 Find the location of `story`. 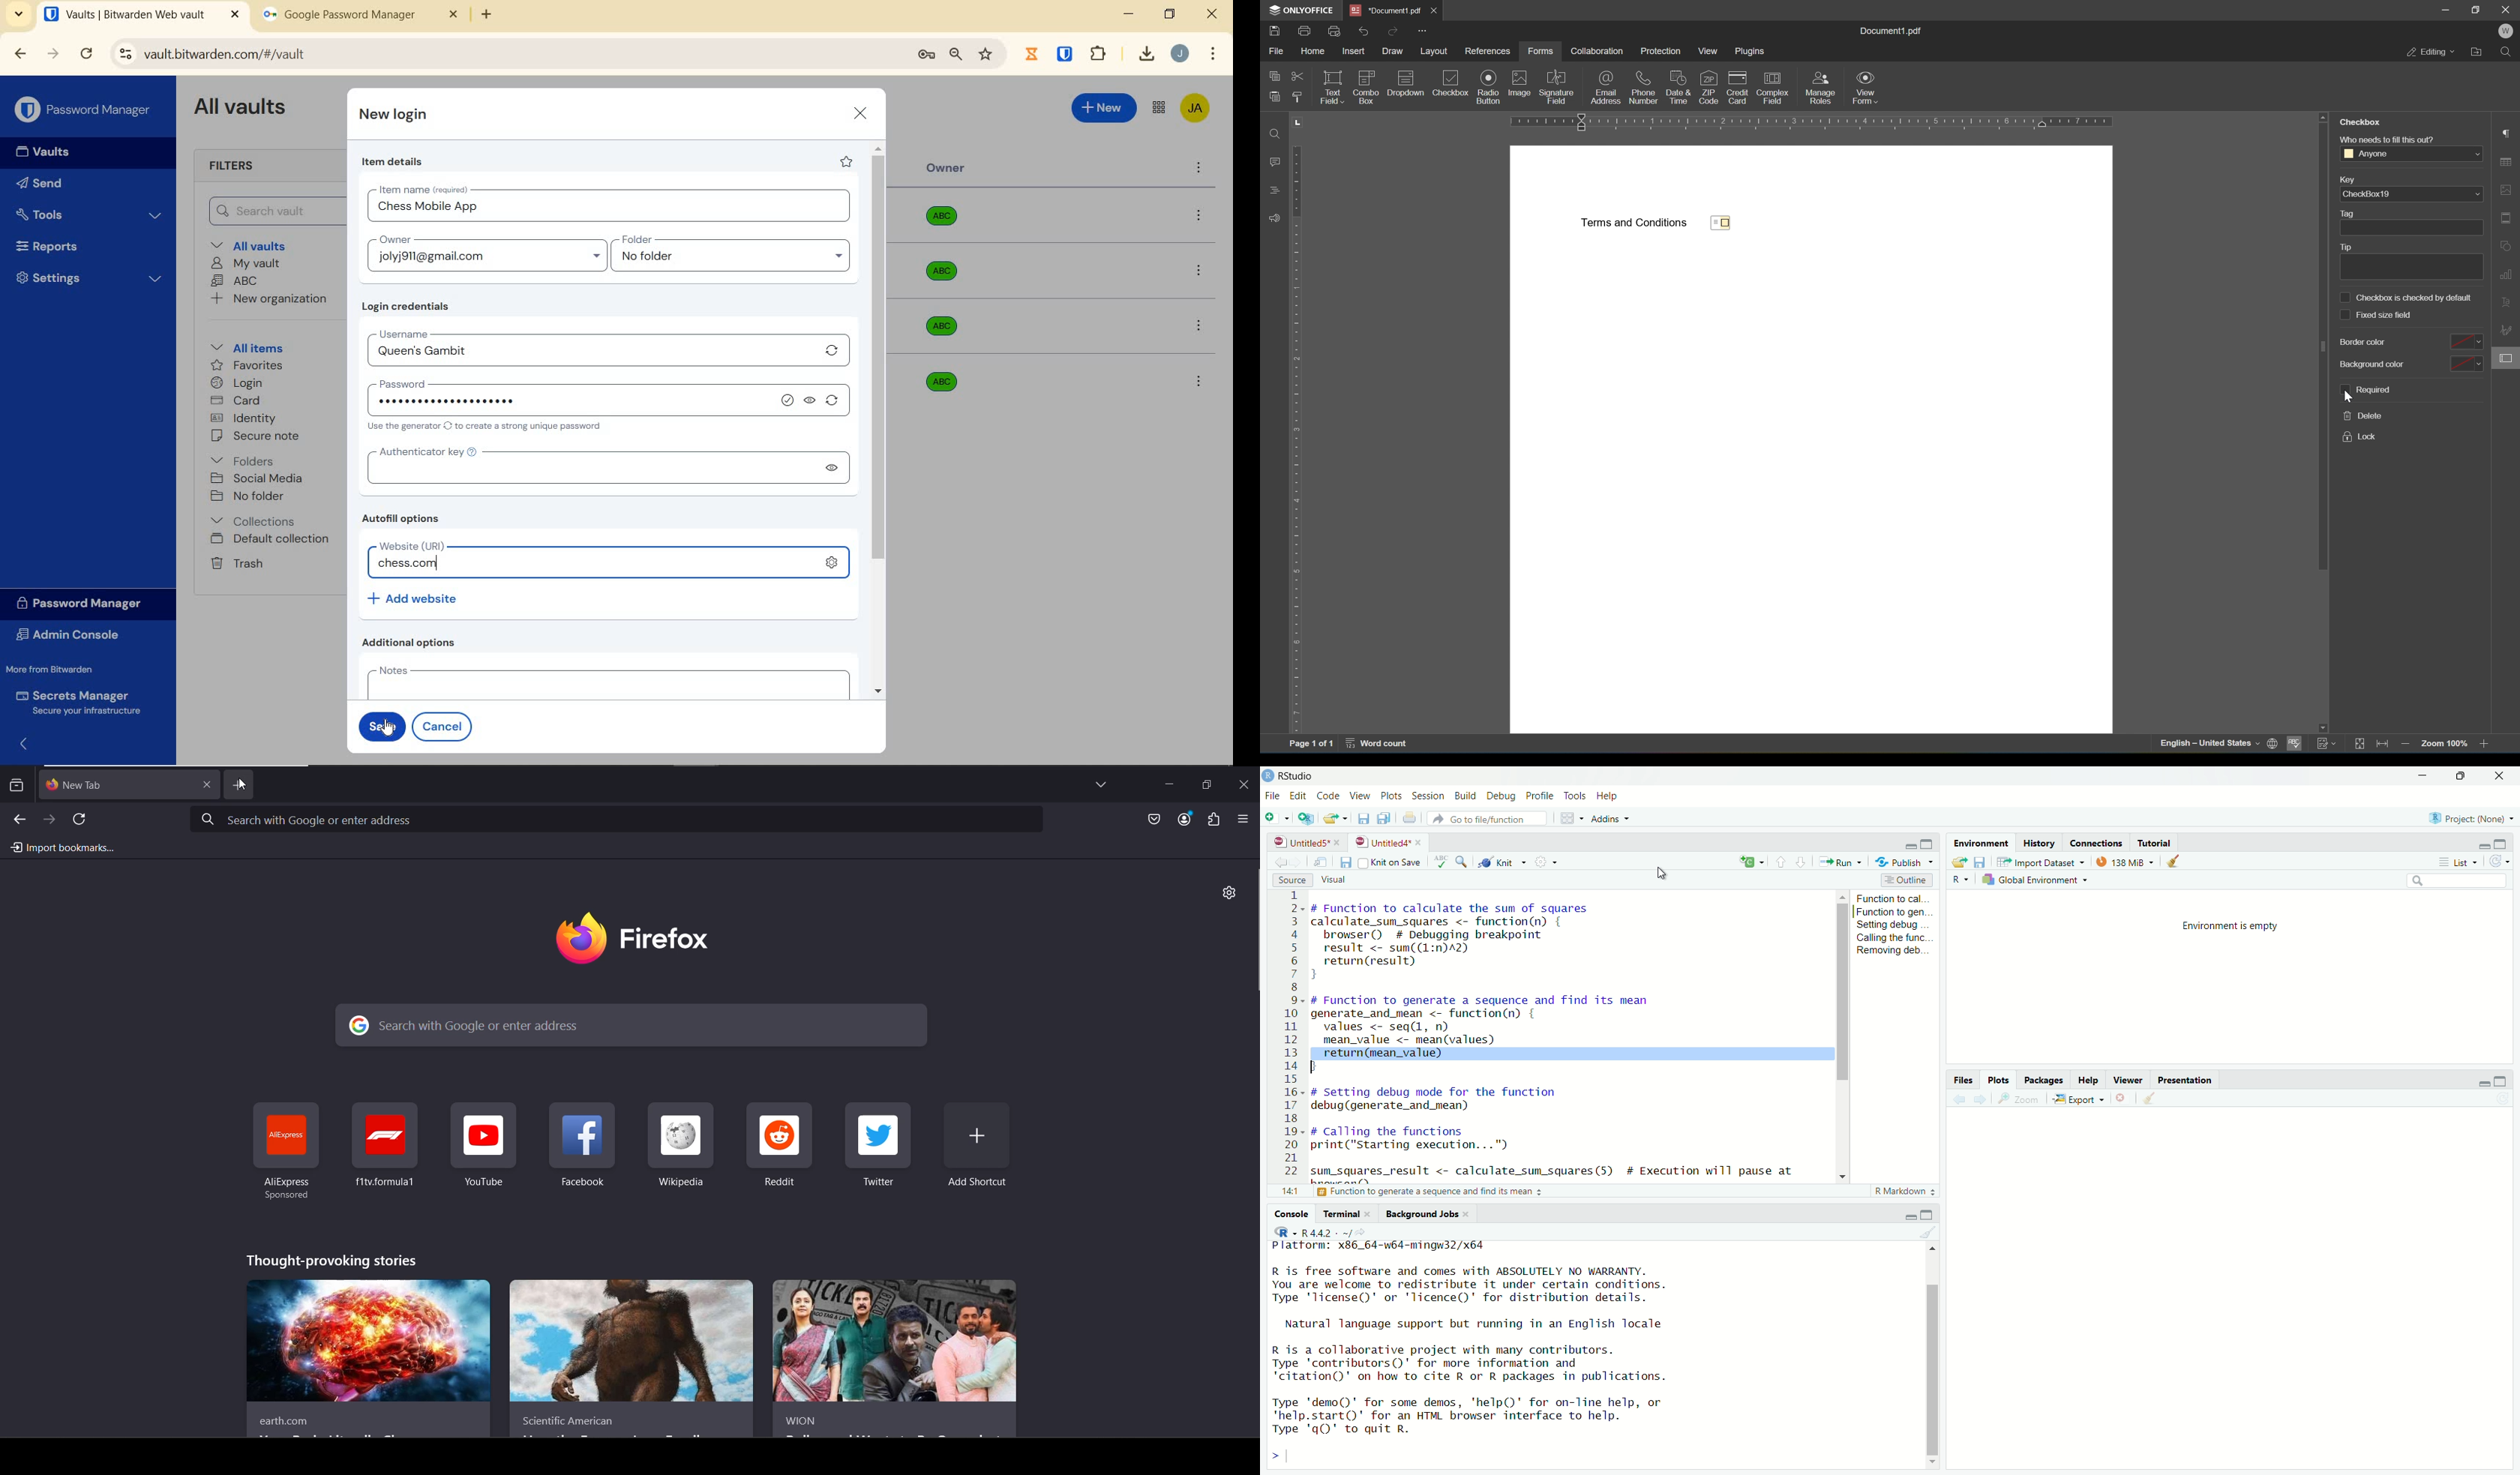

story is located at coordinates (629, 1359).